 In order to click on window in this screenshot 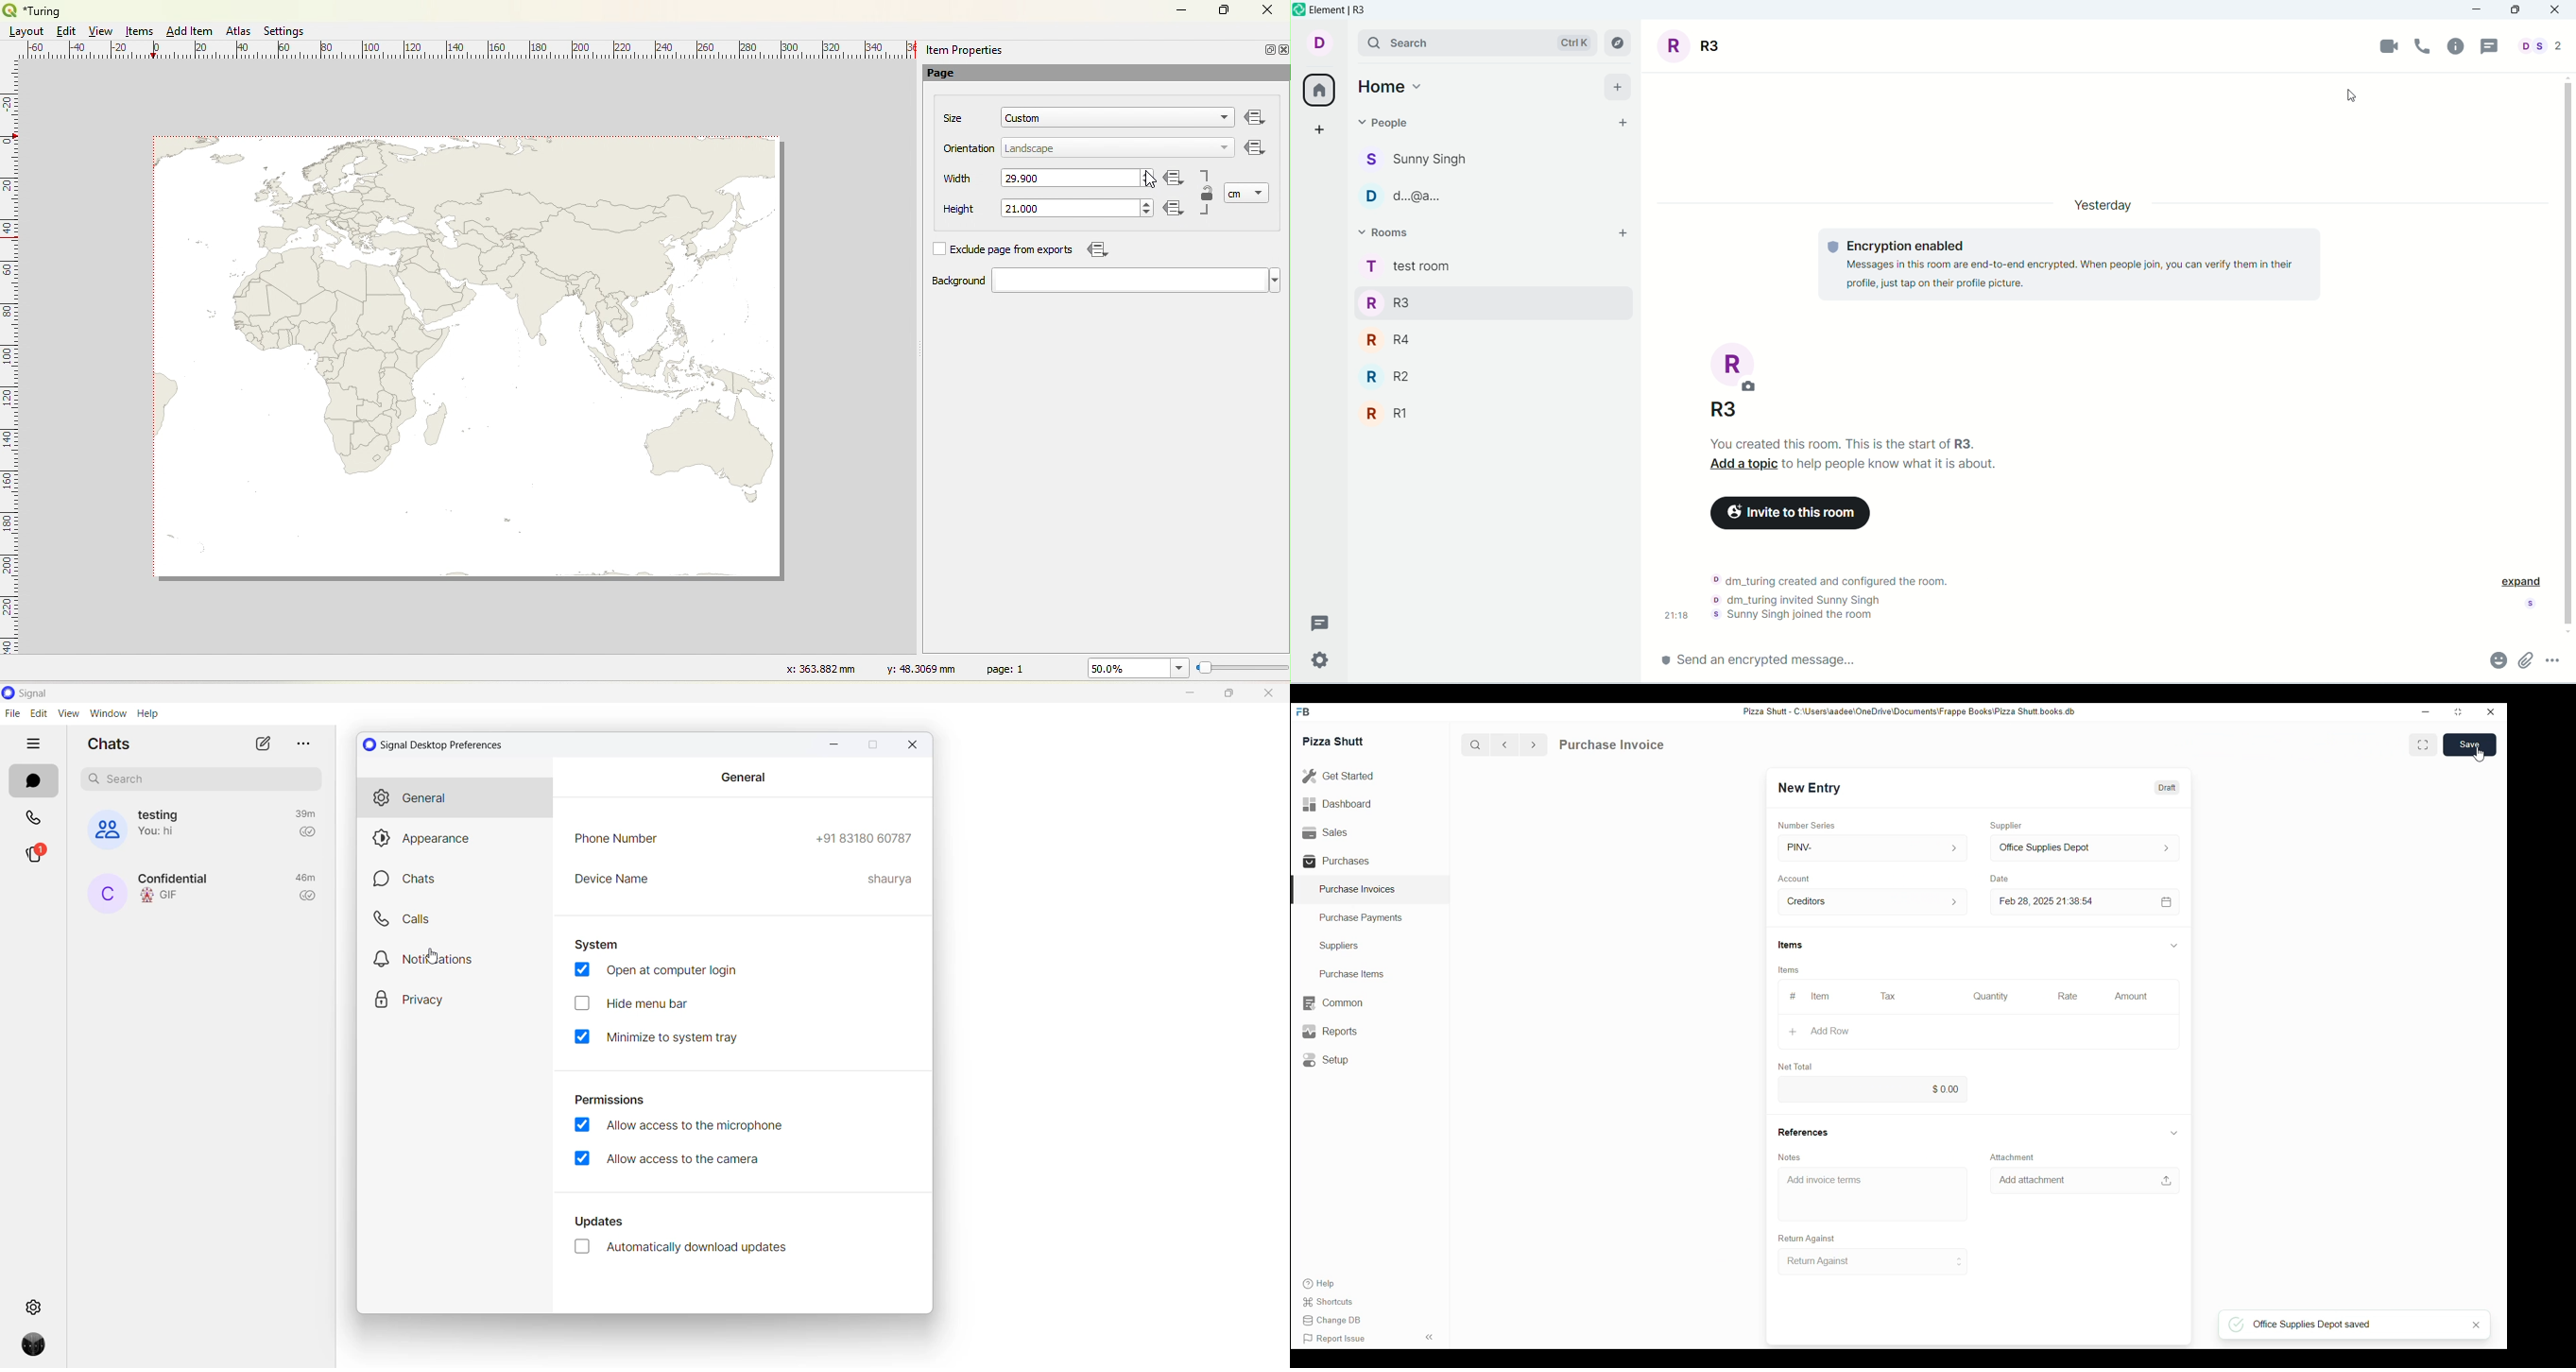, I will do `click(107, 714)`.